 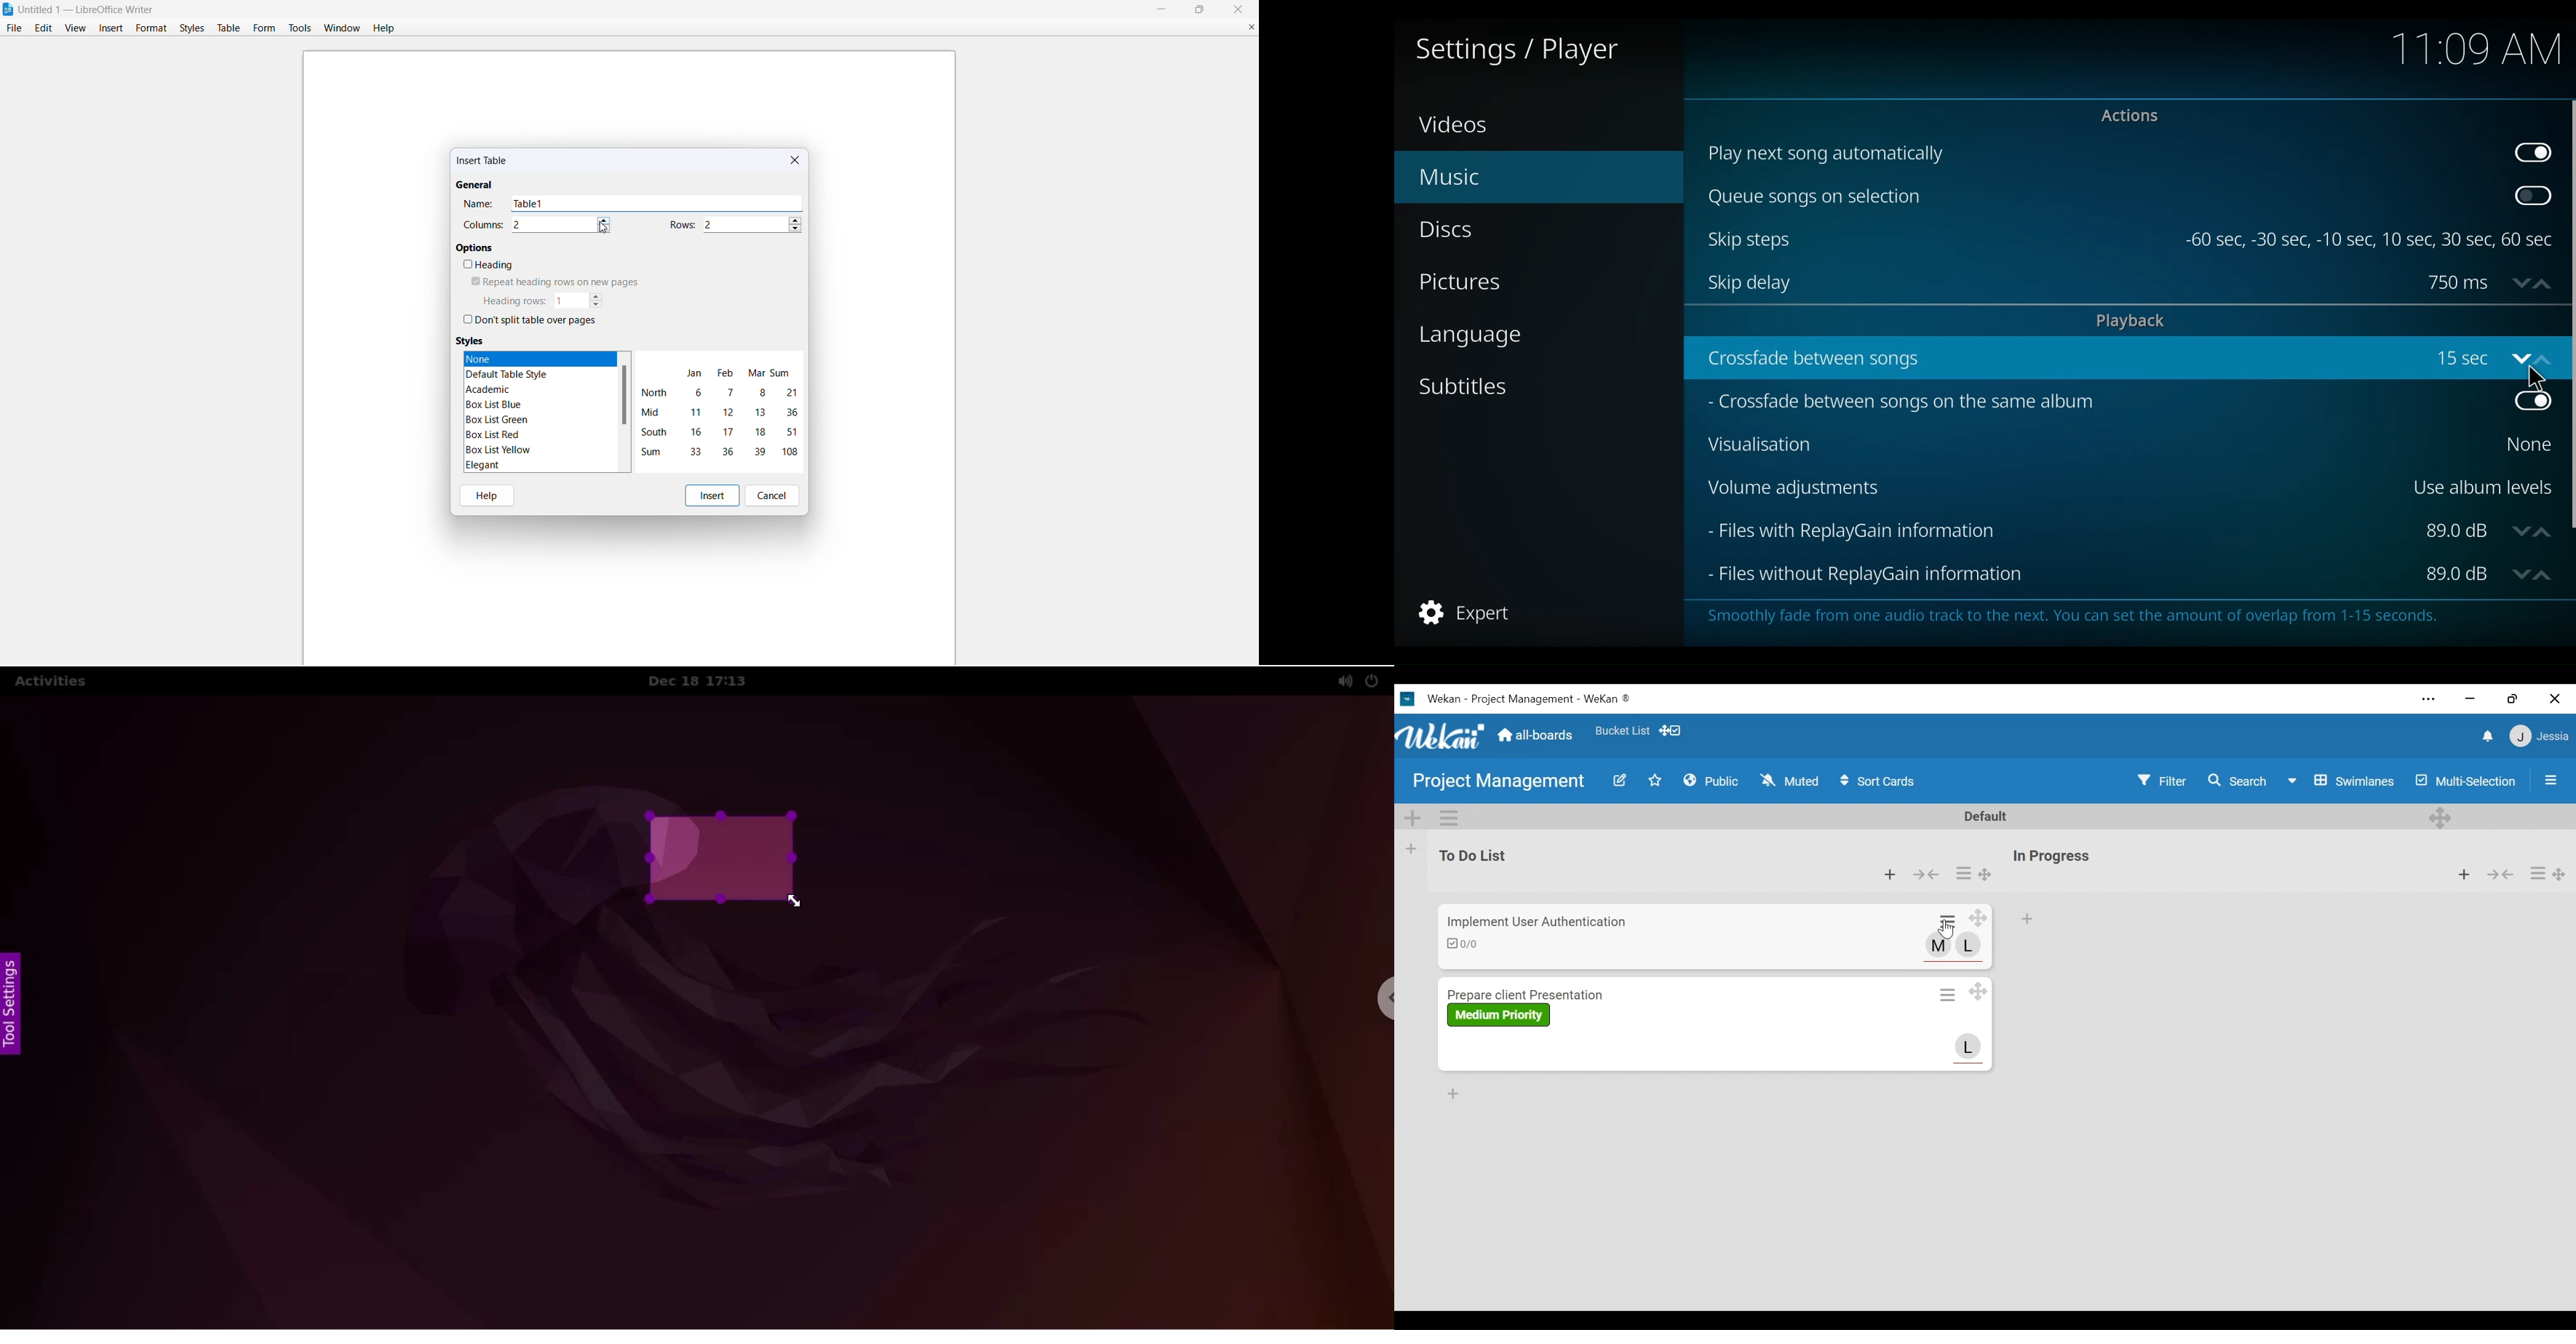 What do you see at coordinates (2545, 530) in the screenshot?
I see `up` at bounding box center [2545, 530].